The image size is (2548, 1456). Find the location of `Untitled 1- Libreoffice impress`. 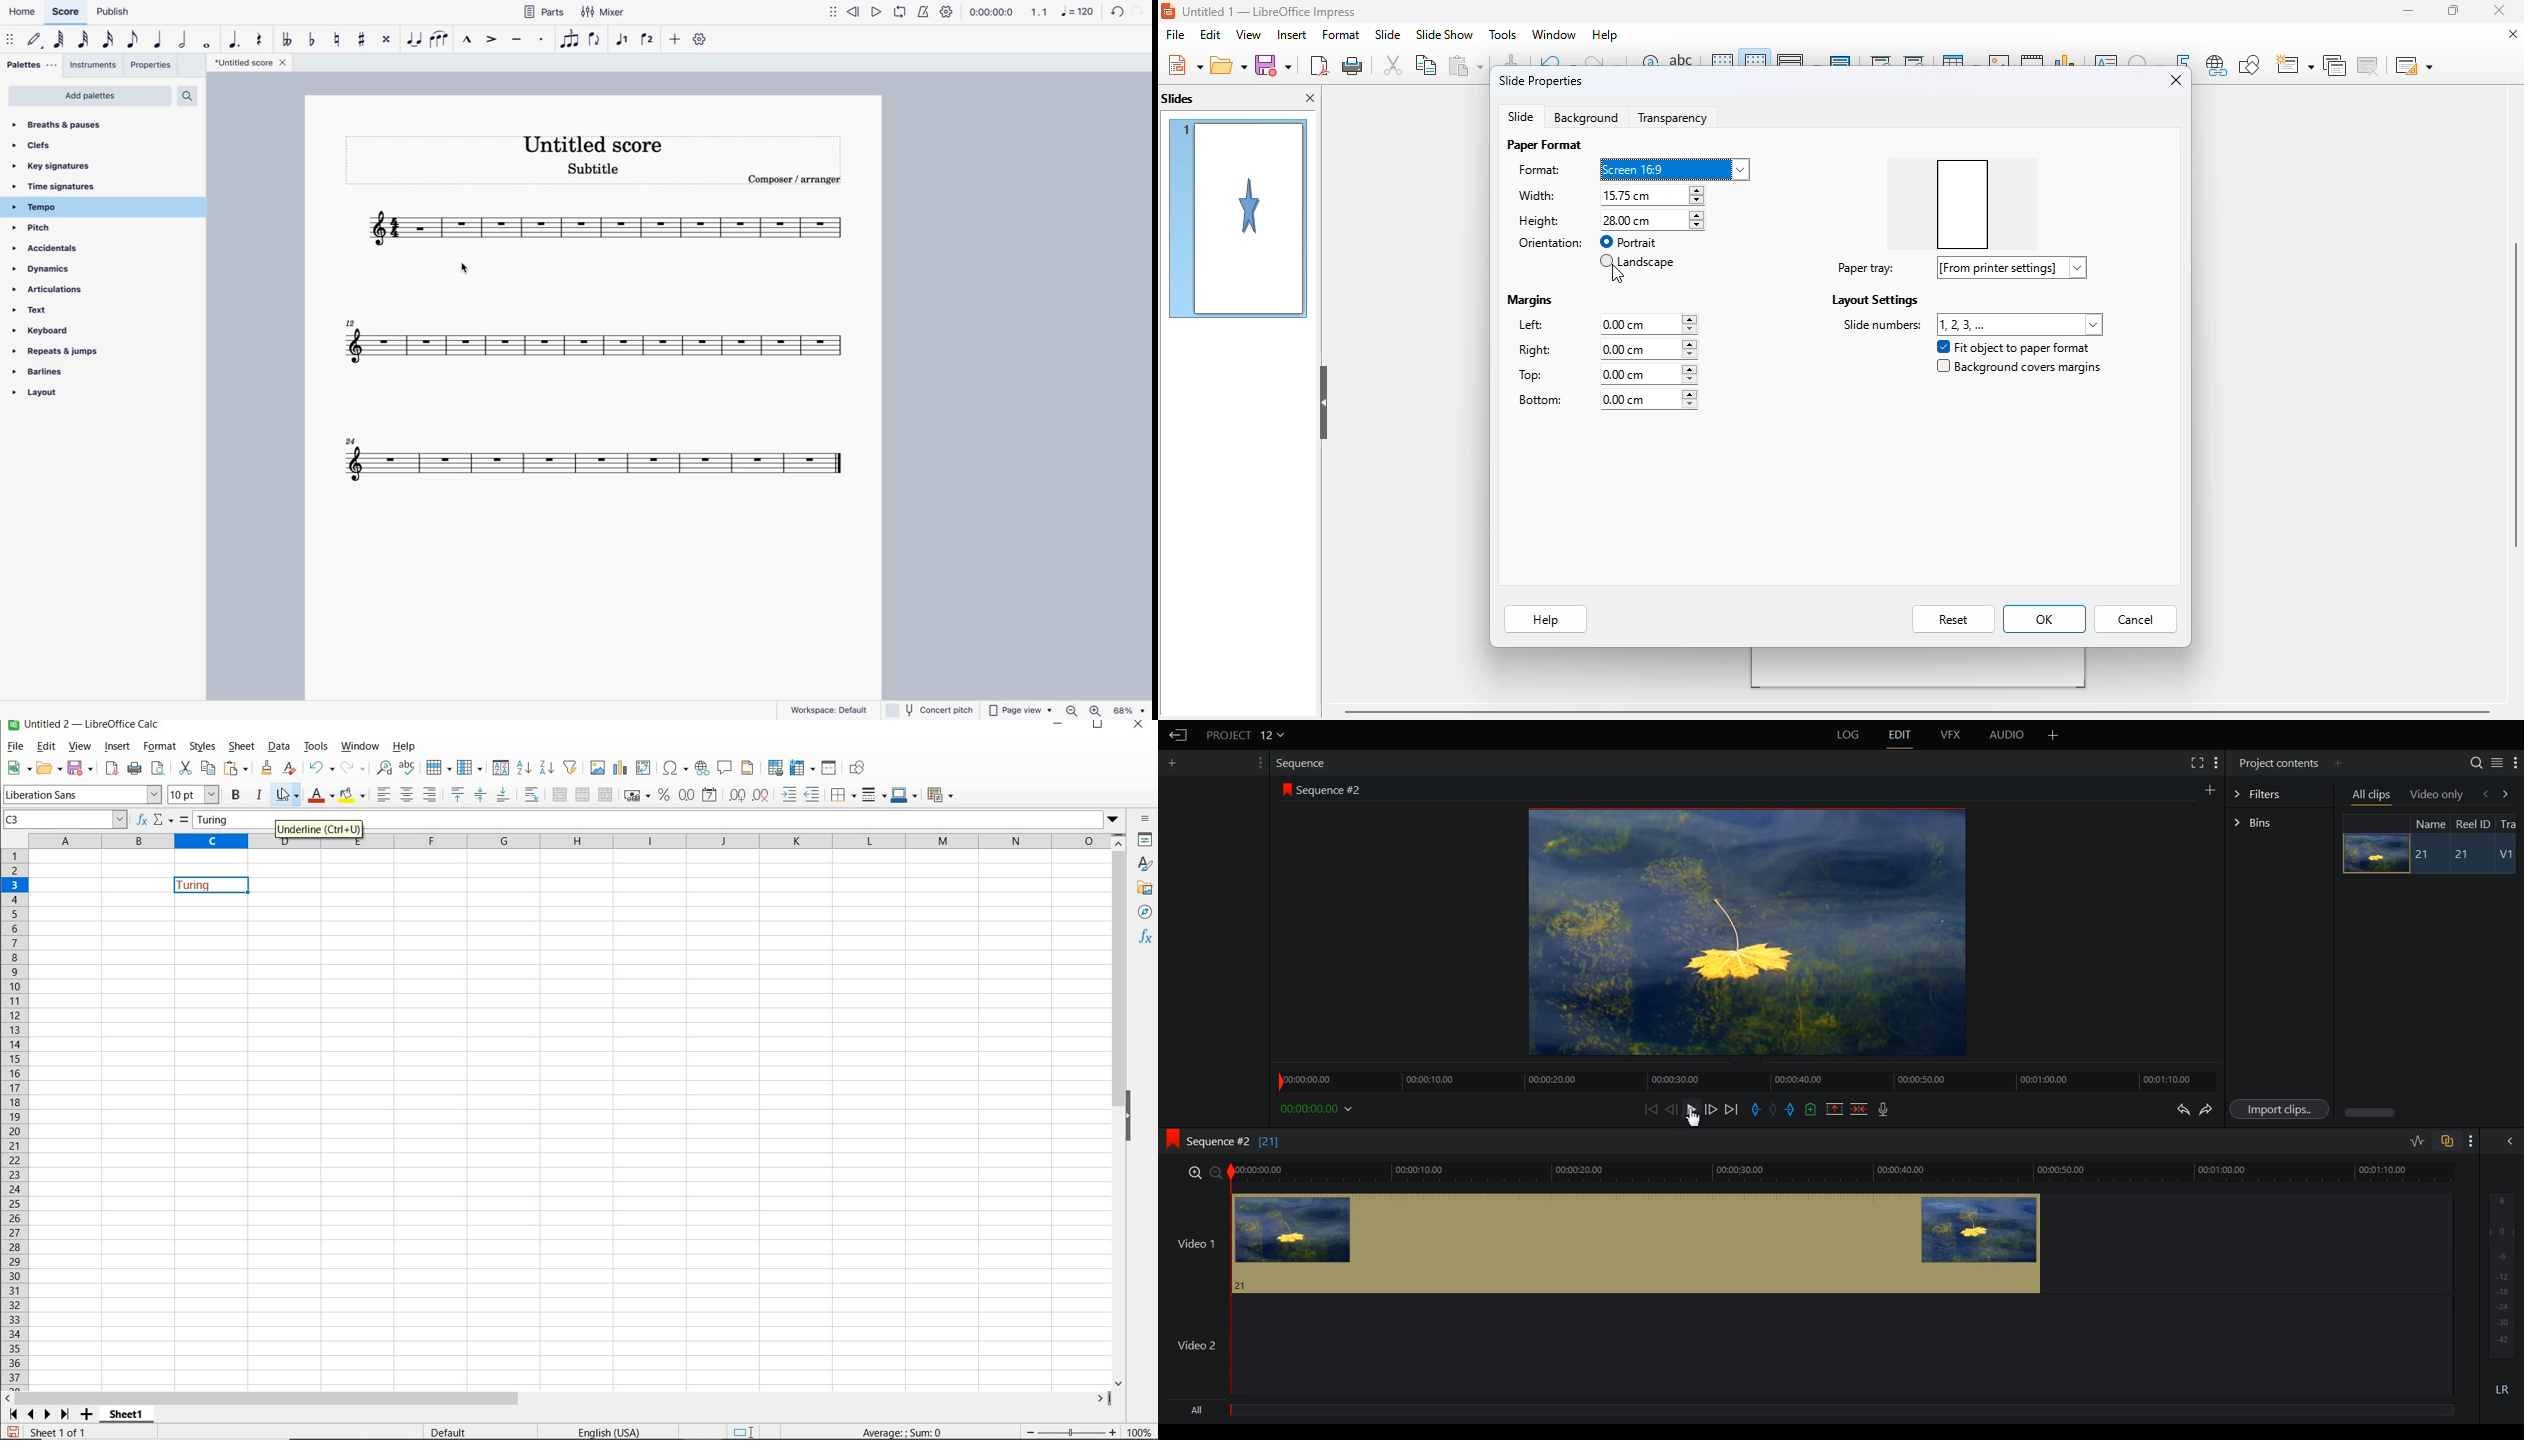

Untitled 1- Libreoffice impress is located at coordinates (1269, 11).